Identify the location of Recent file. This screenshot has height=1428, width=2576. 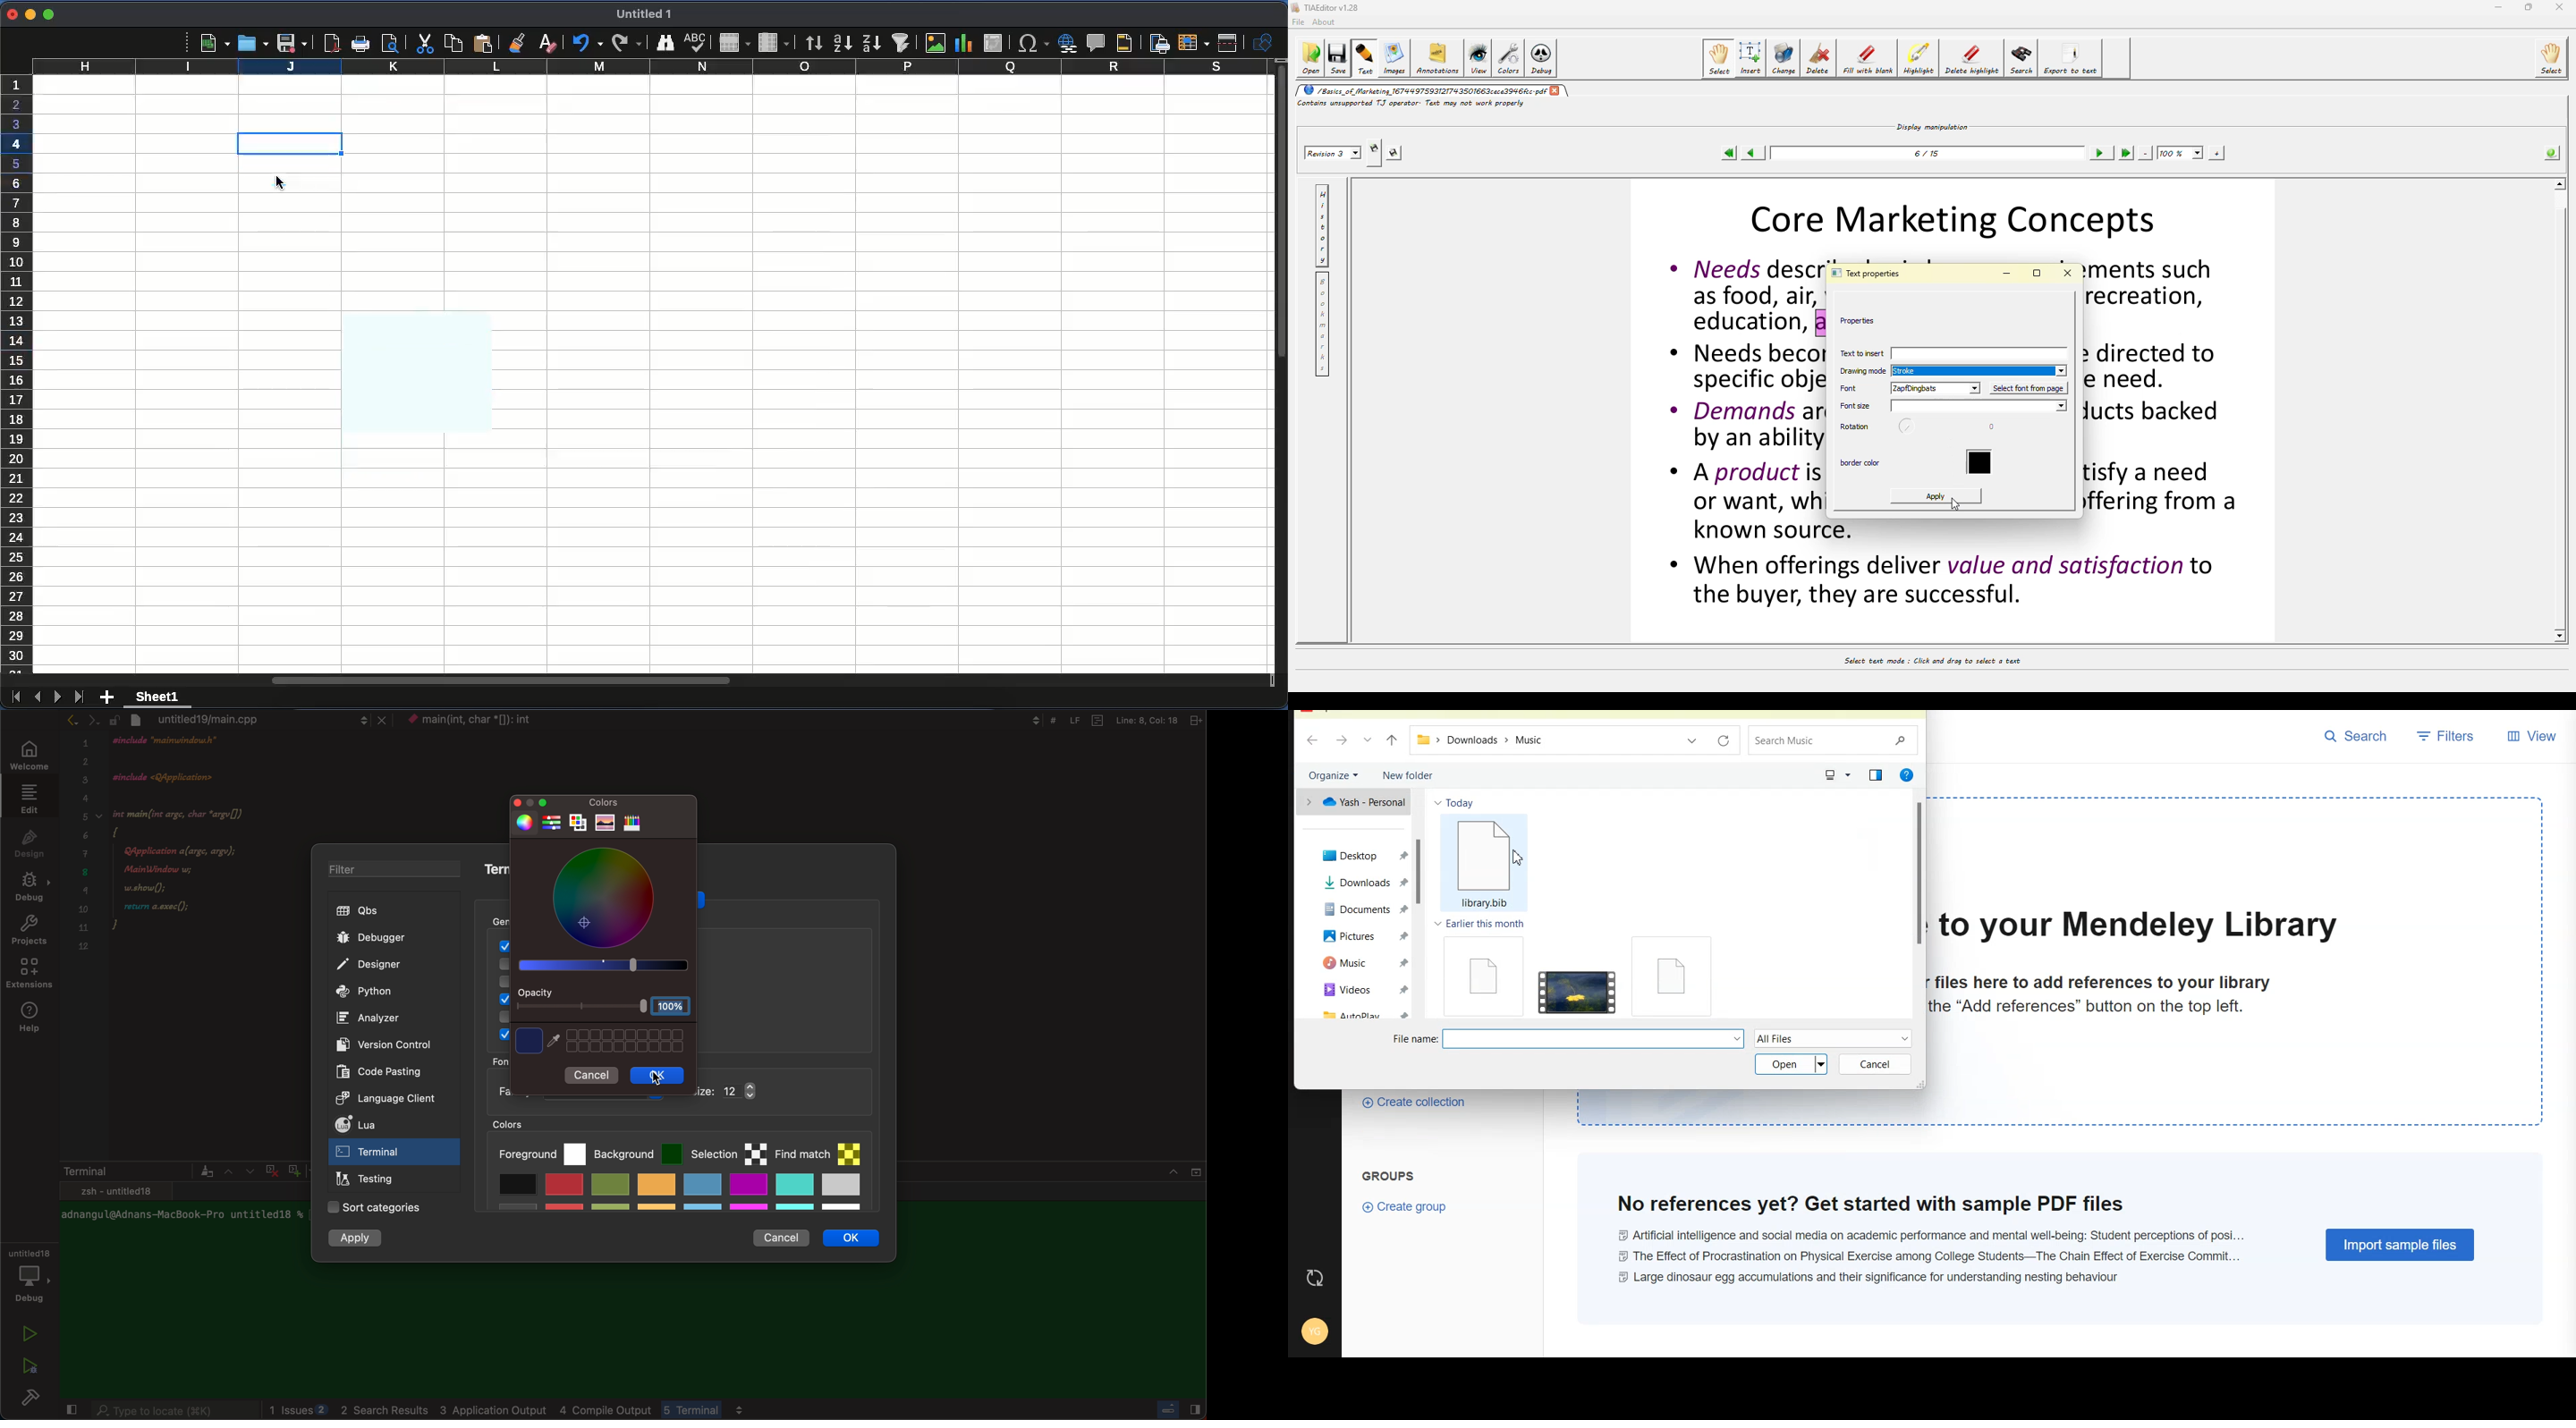
(1694, 742).